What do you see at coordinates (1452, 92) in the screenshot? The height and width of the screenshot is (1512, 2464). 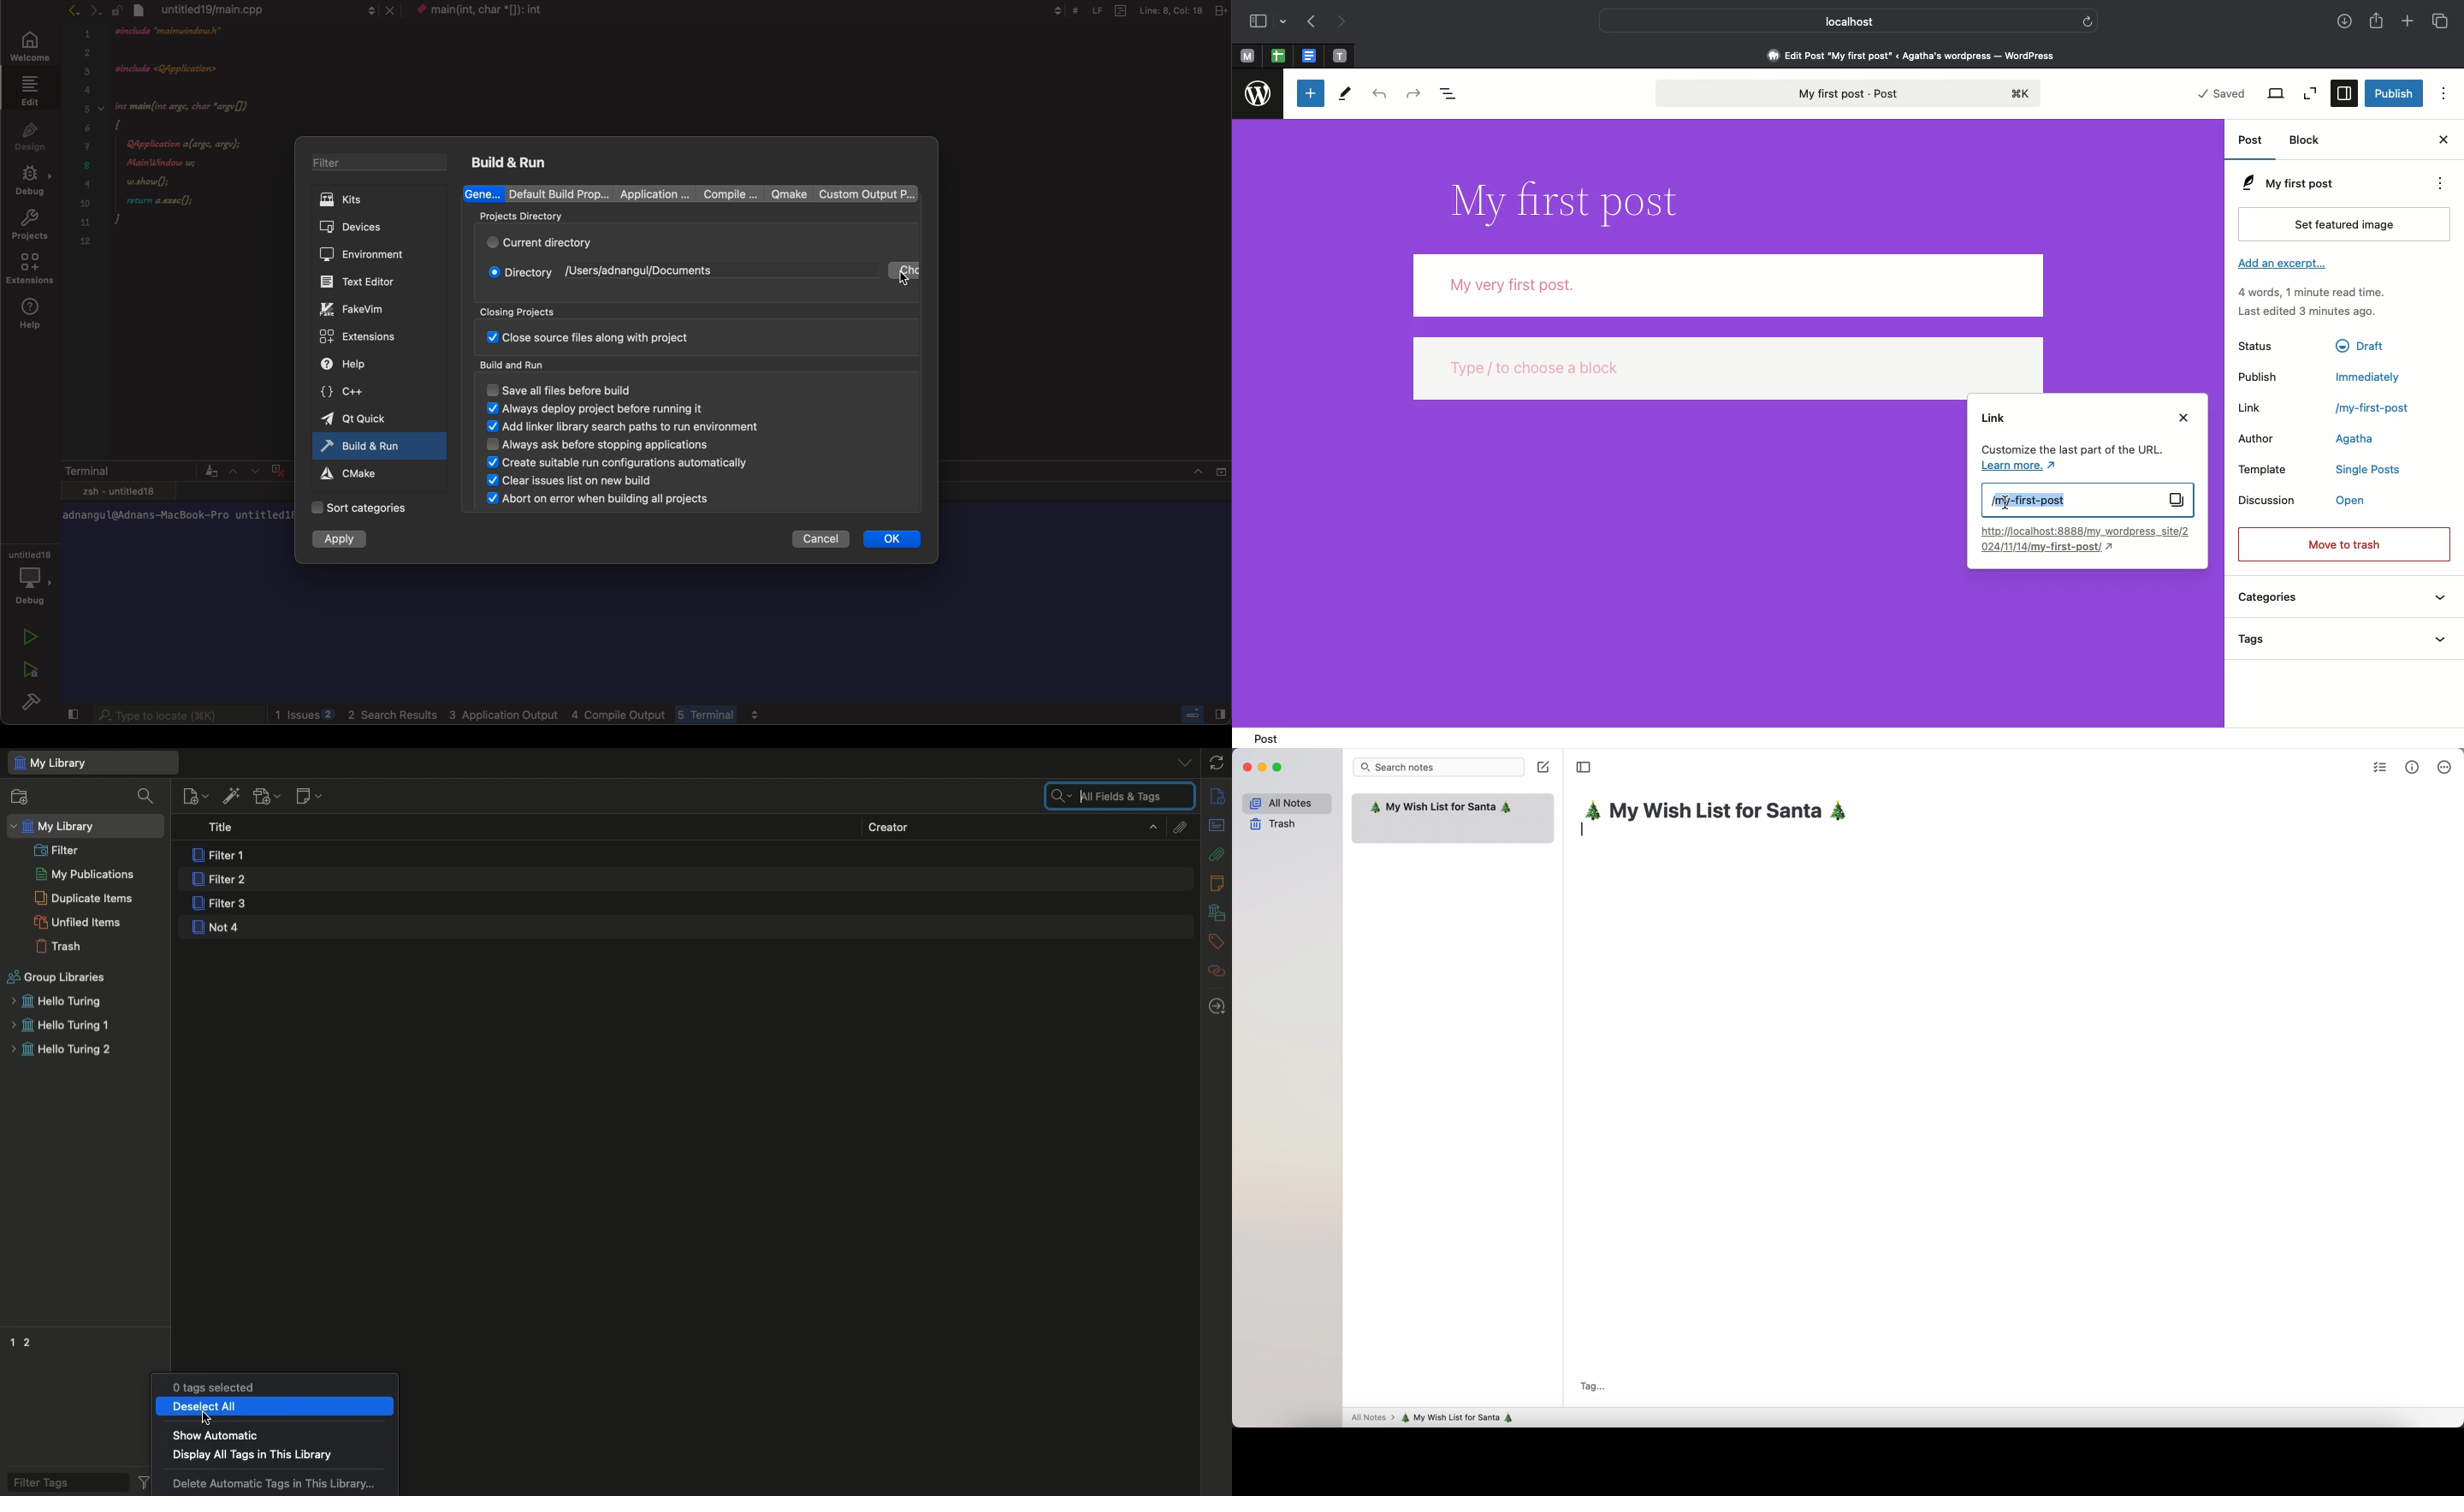 I see `Document overview` at bounding box center [1452, 92].